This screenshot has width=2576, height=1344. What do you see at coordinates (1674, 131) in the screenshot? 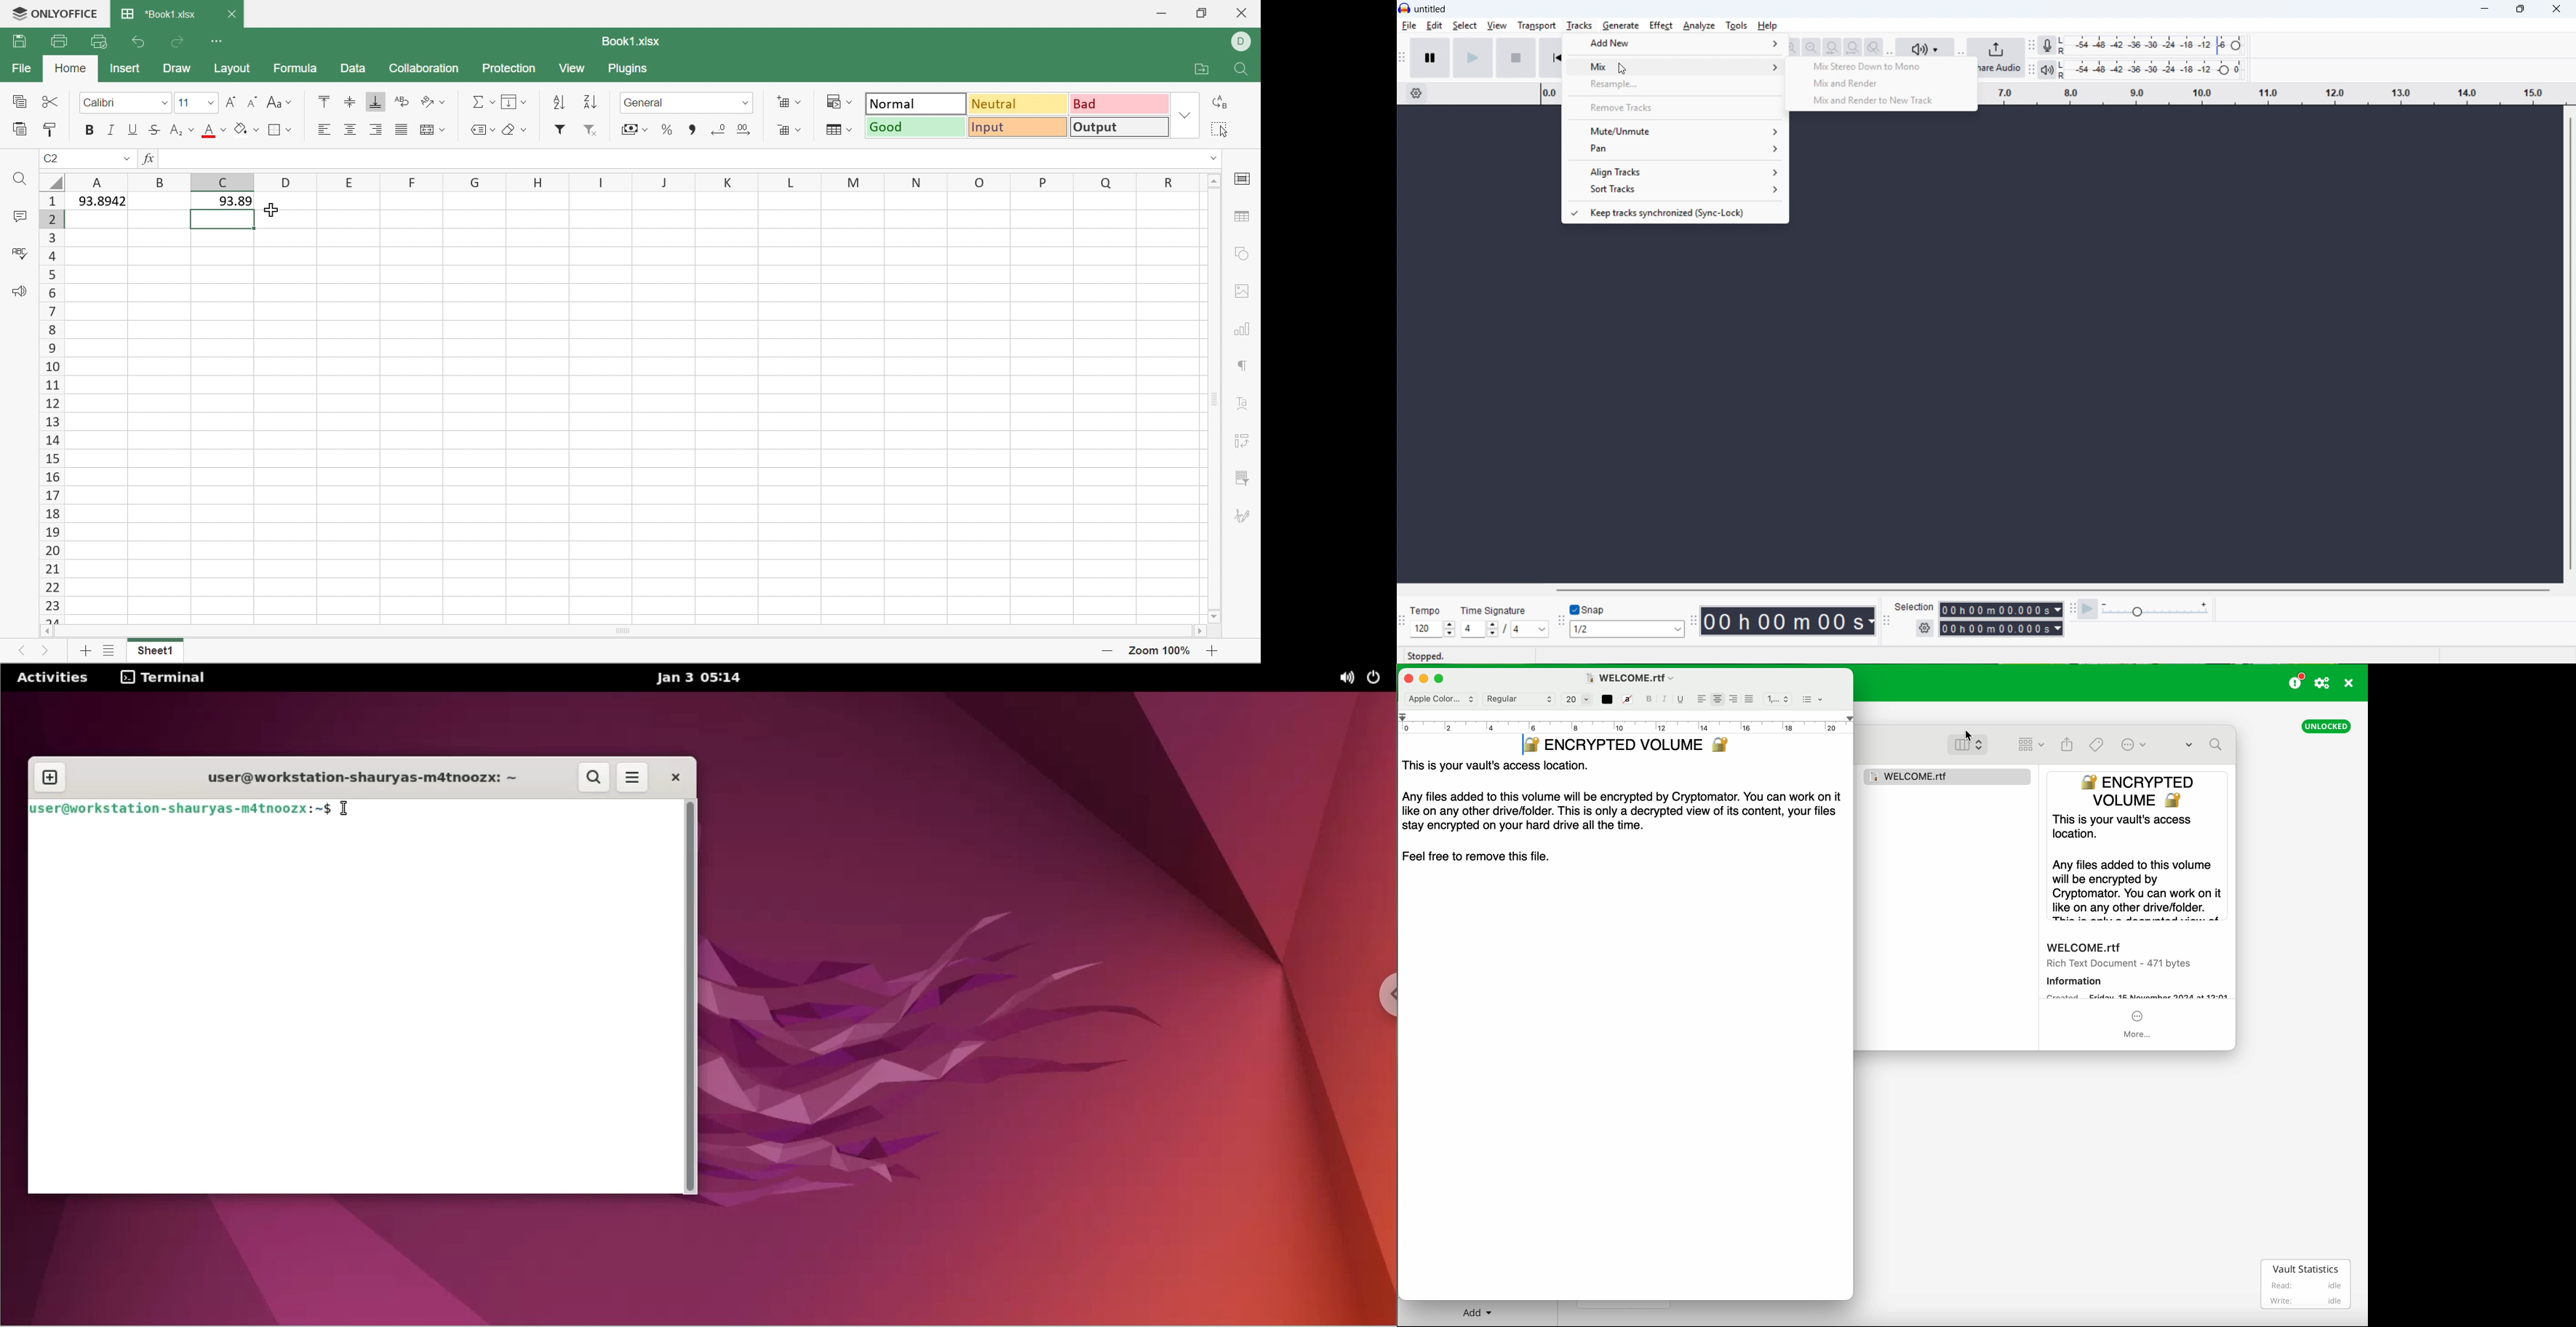
I see `Mute/unmute` at bounding box center [1674, 131].